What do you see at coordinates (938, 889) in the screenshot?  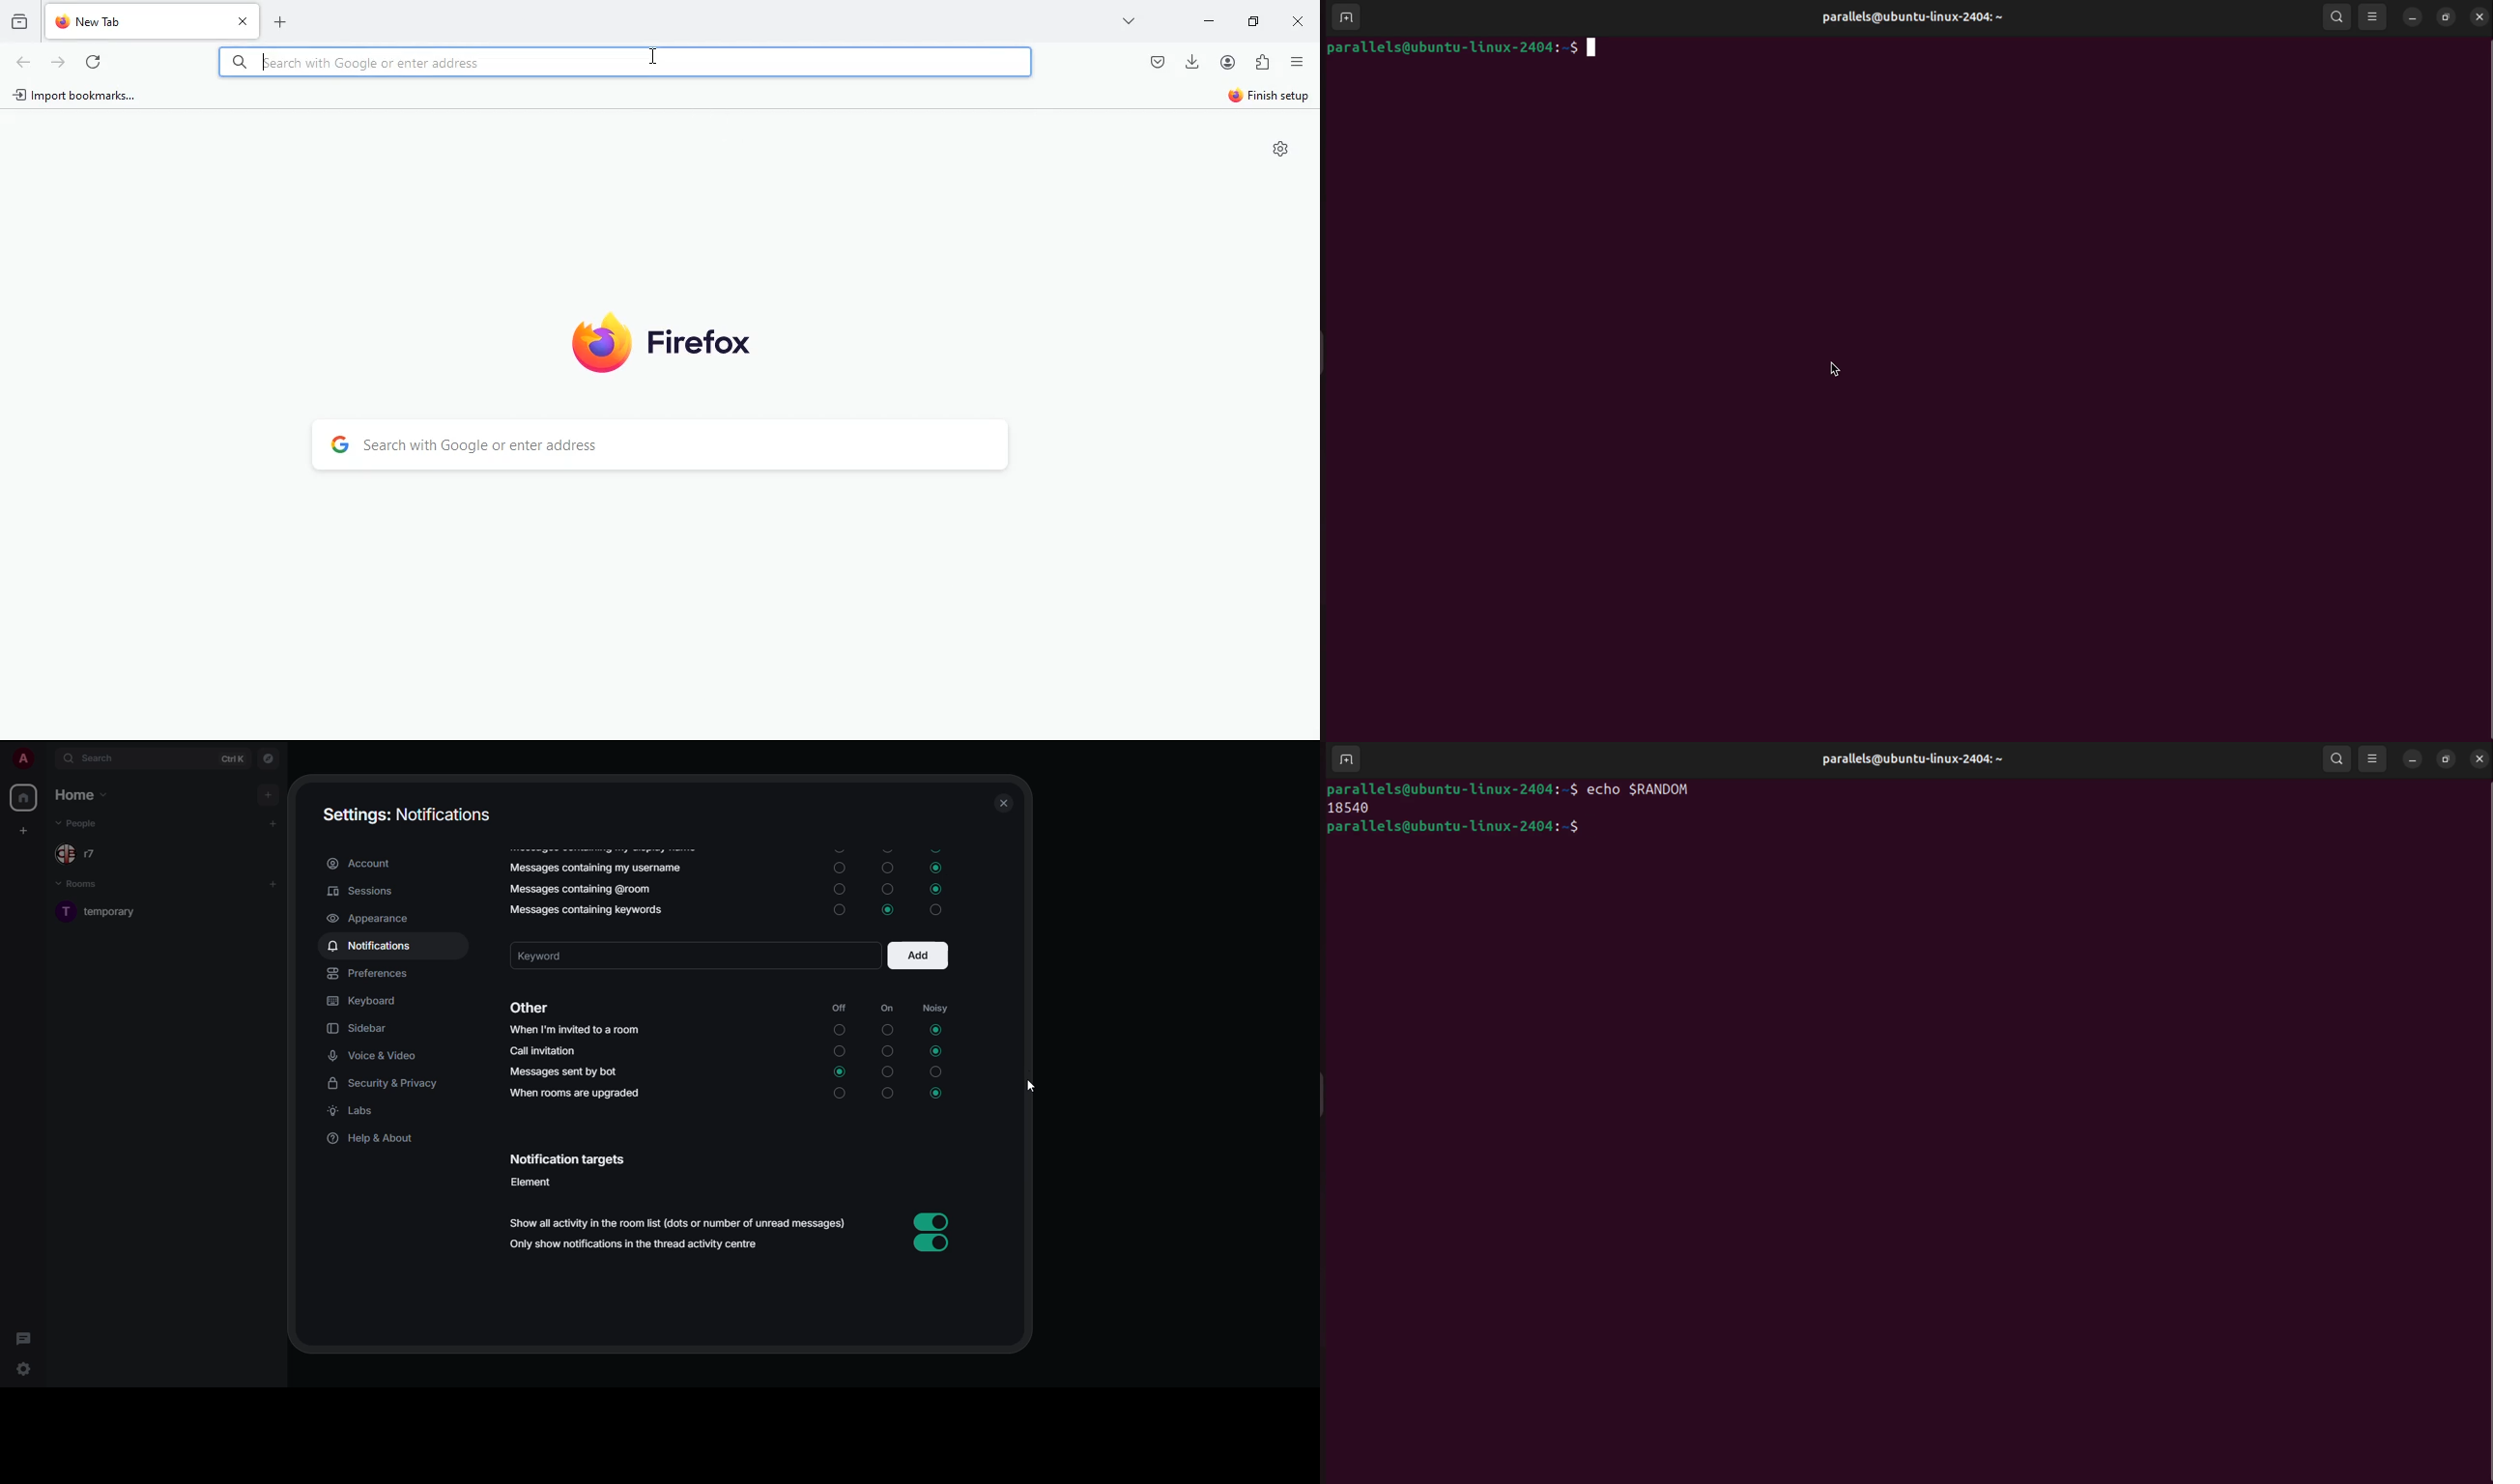 I see `selected` at bounding box center [938, 889].